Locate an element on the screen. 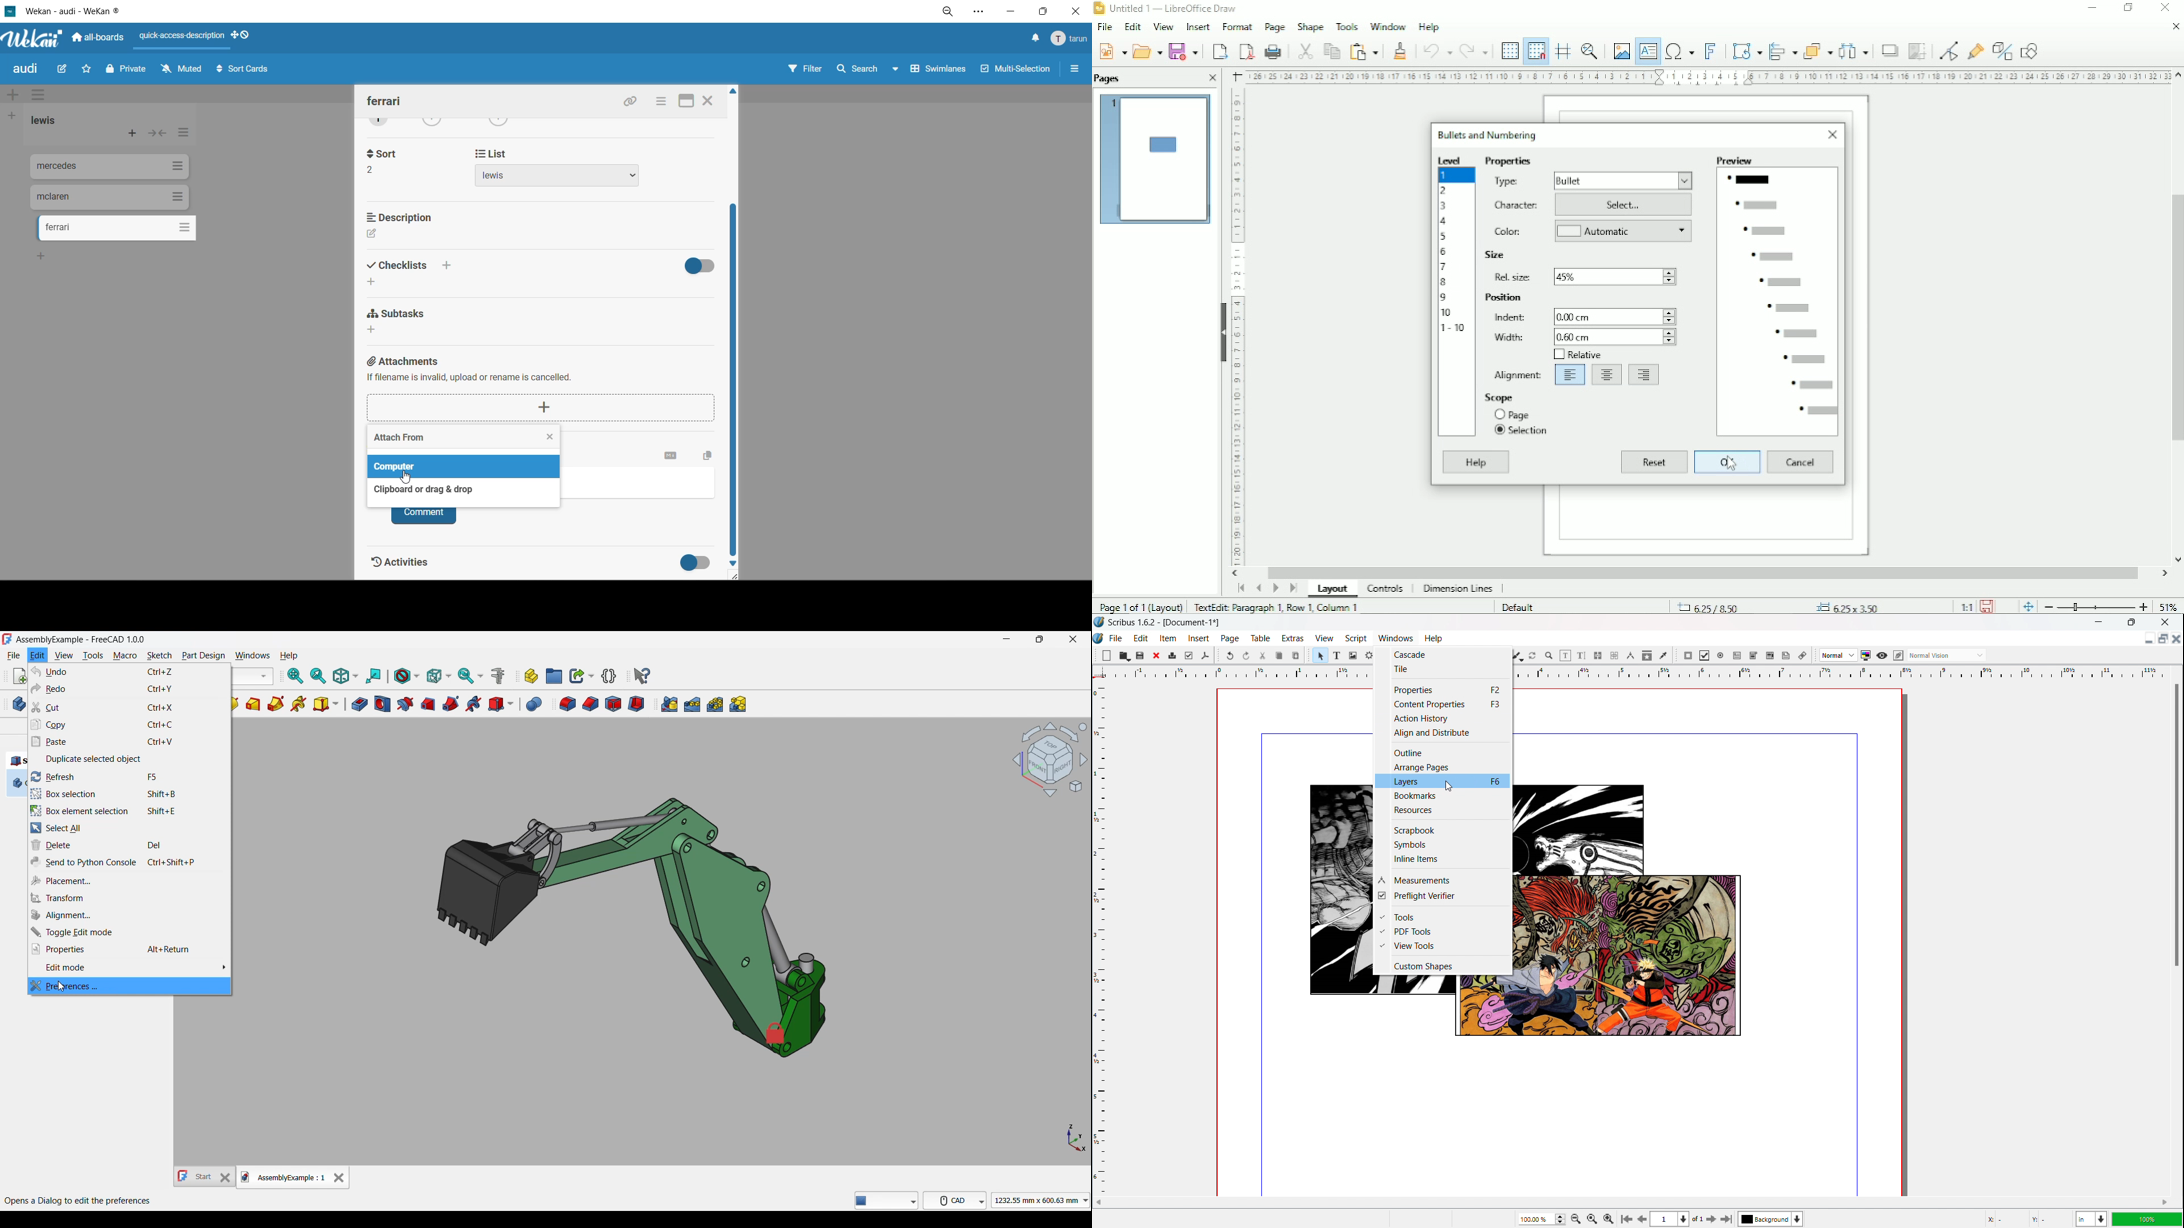 The image size is (2184, 1232). Redo is located at coordinates (1476, 51).